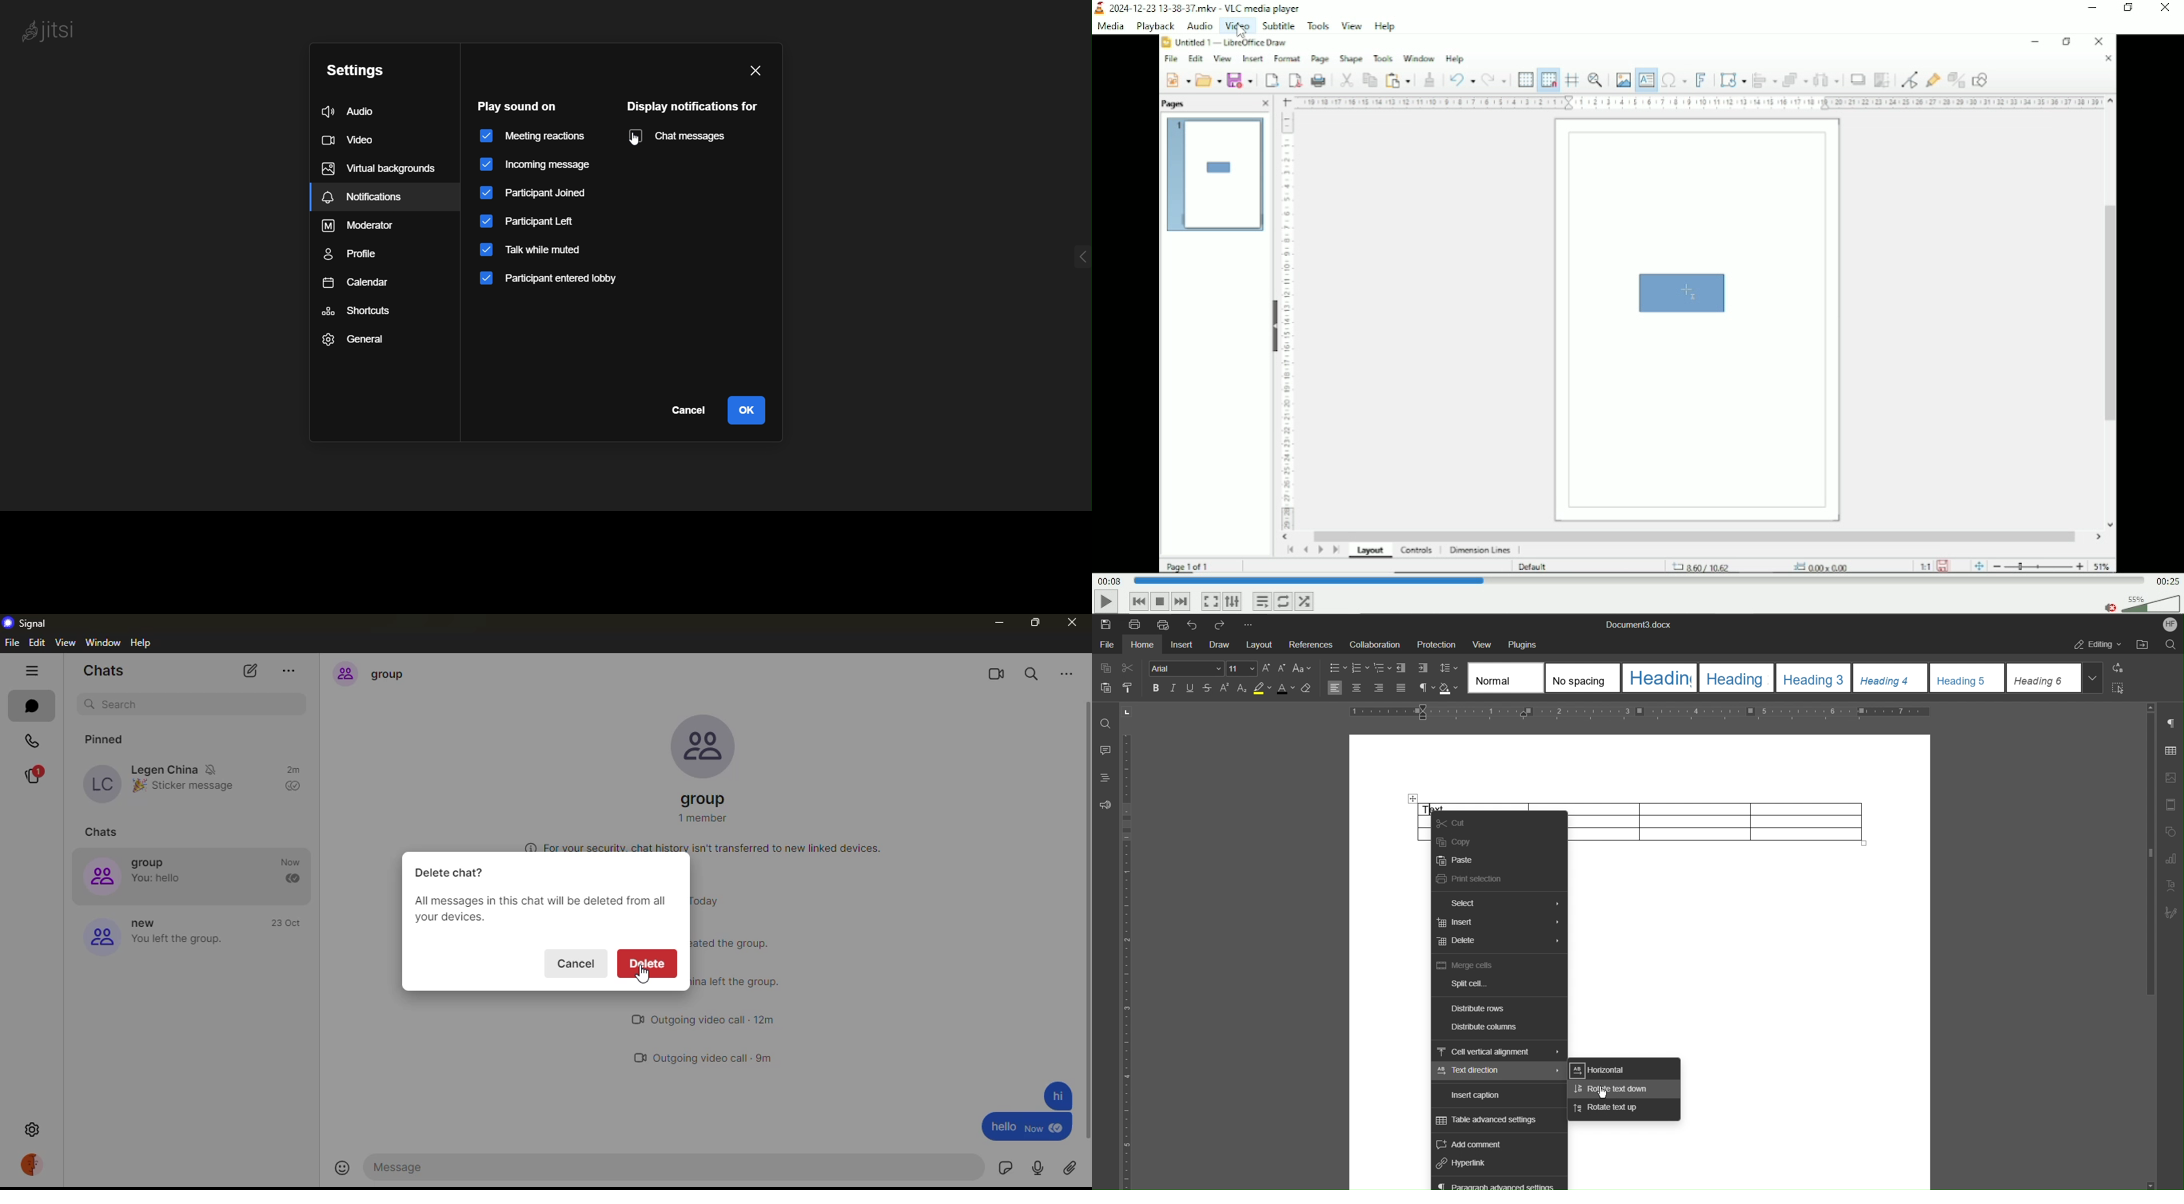 The height and width of the screenshot is (1204, 2184). What do you see at coordinates (292, 879) in the screenshot?
I see `sent` at bounding box center [292, 879].